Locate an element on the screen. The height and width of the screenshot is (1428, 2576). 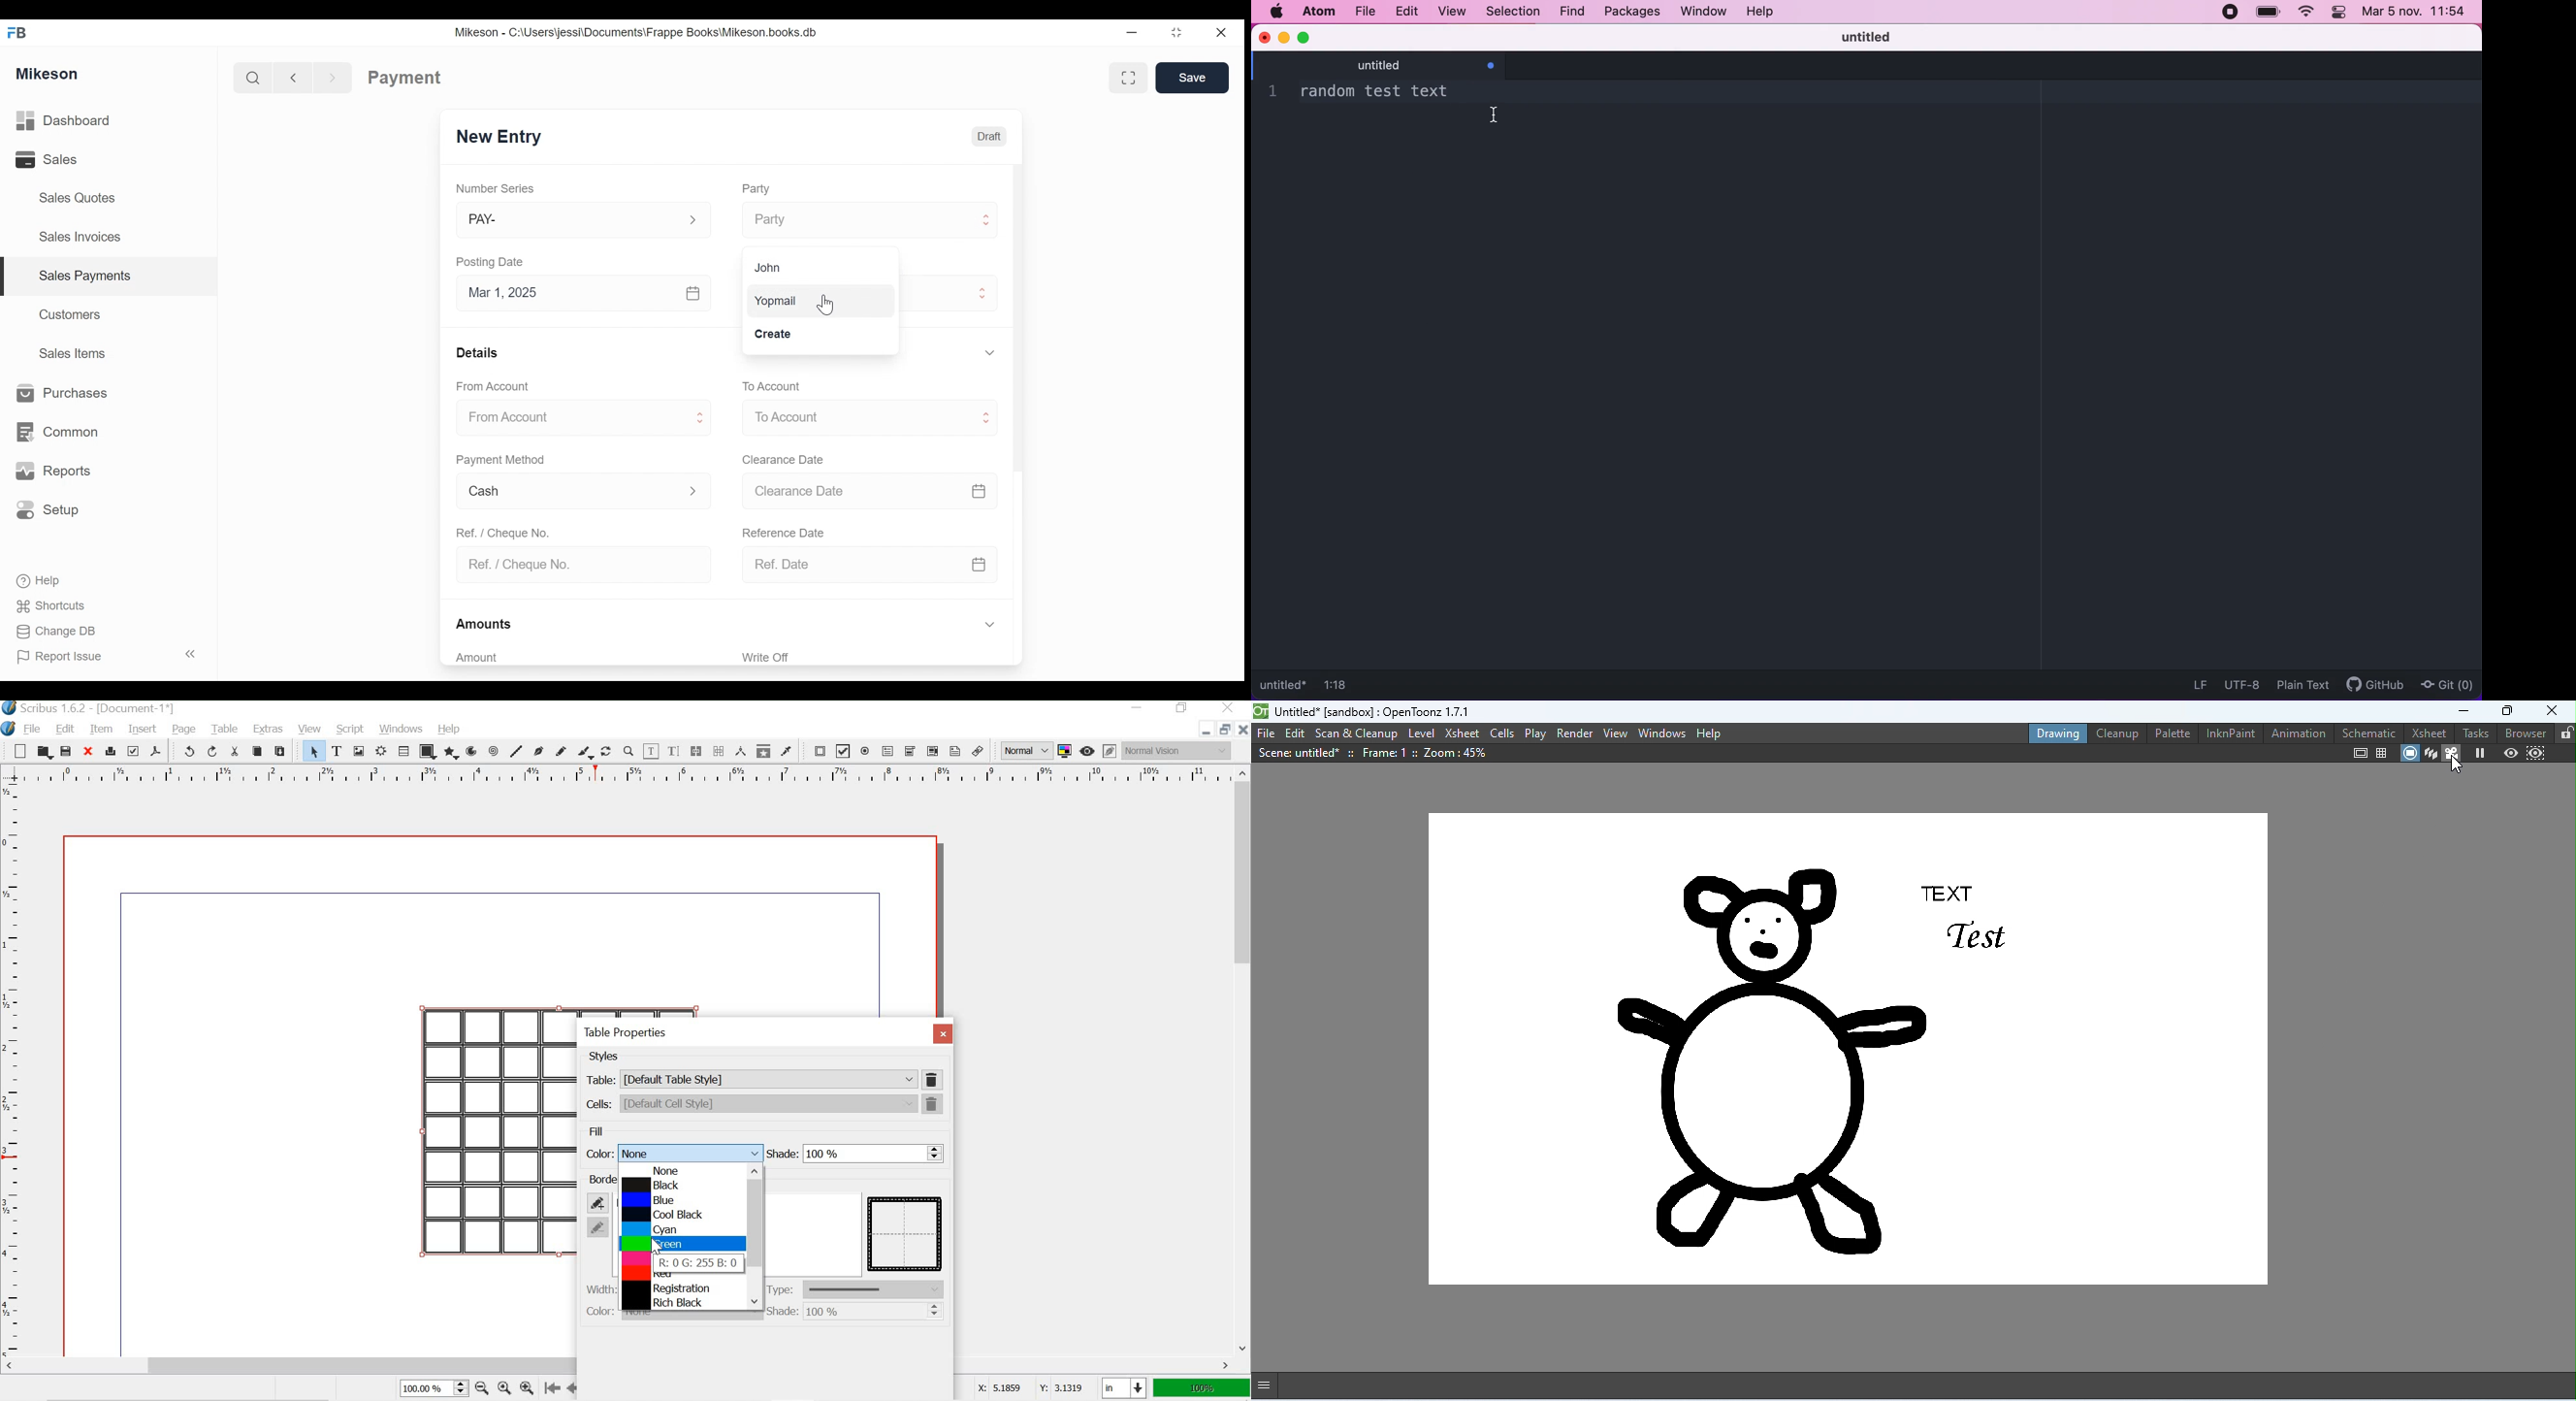
Reference date is located at coordinates (791, 532).